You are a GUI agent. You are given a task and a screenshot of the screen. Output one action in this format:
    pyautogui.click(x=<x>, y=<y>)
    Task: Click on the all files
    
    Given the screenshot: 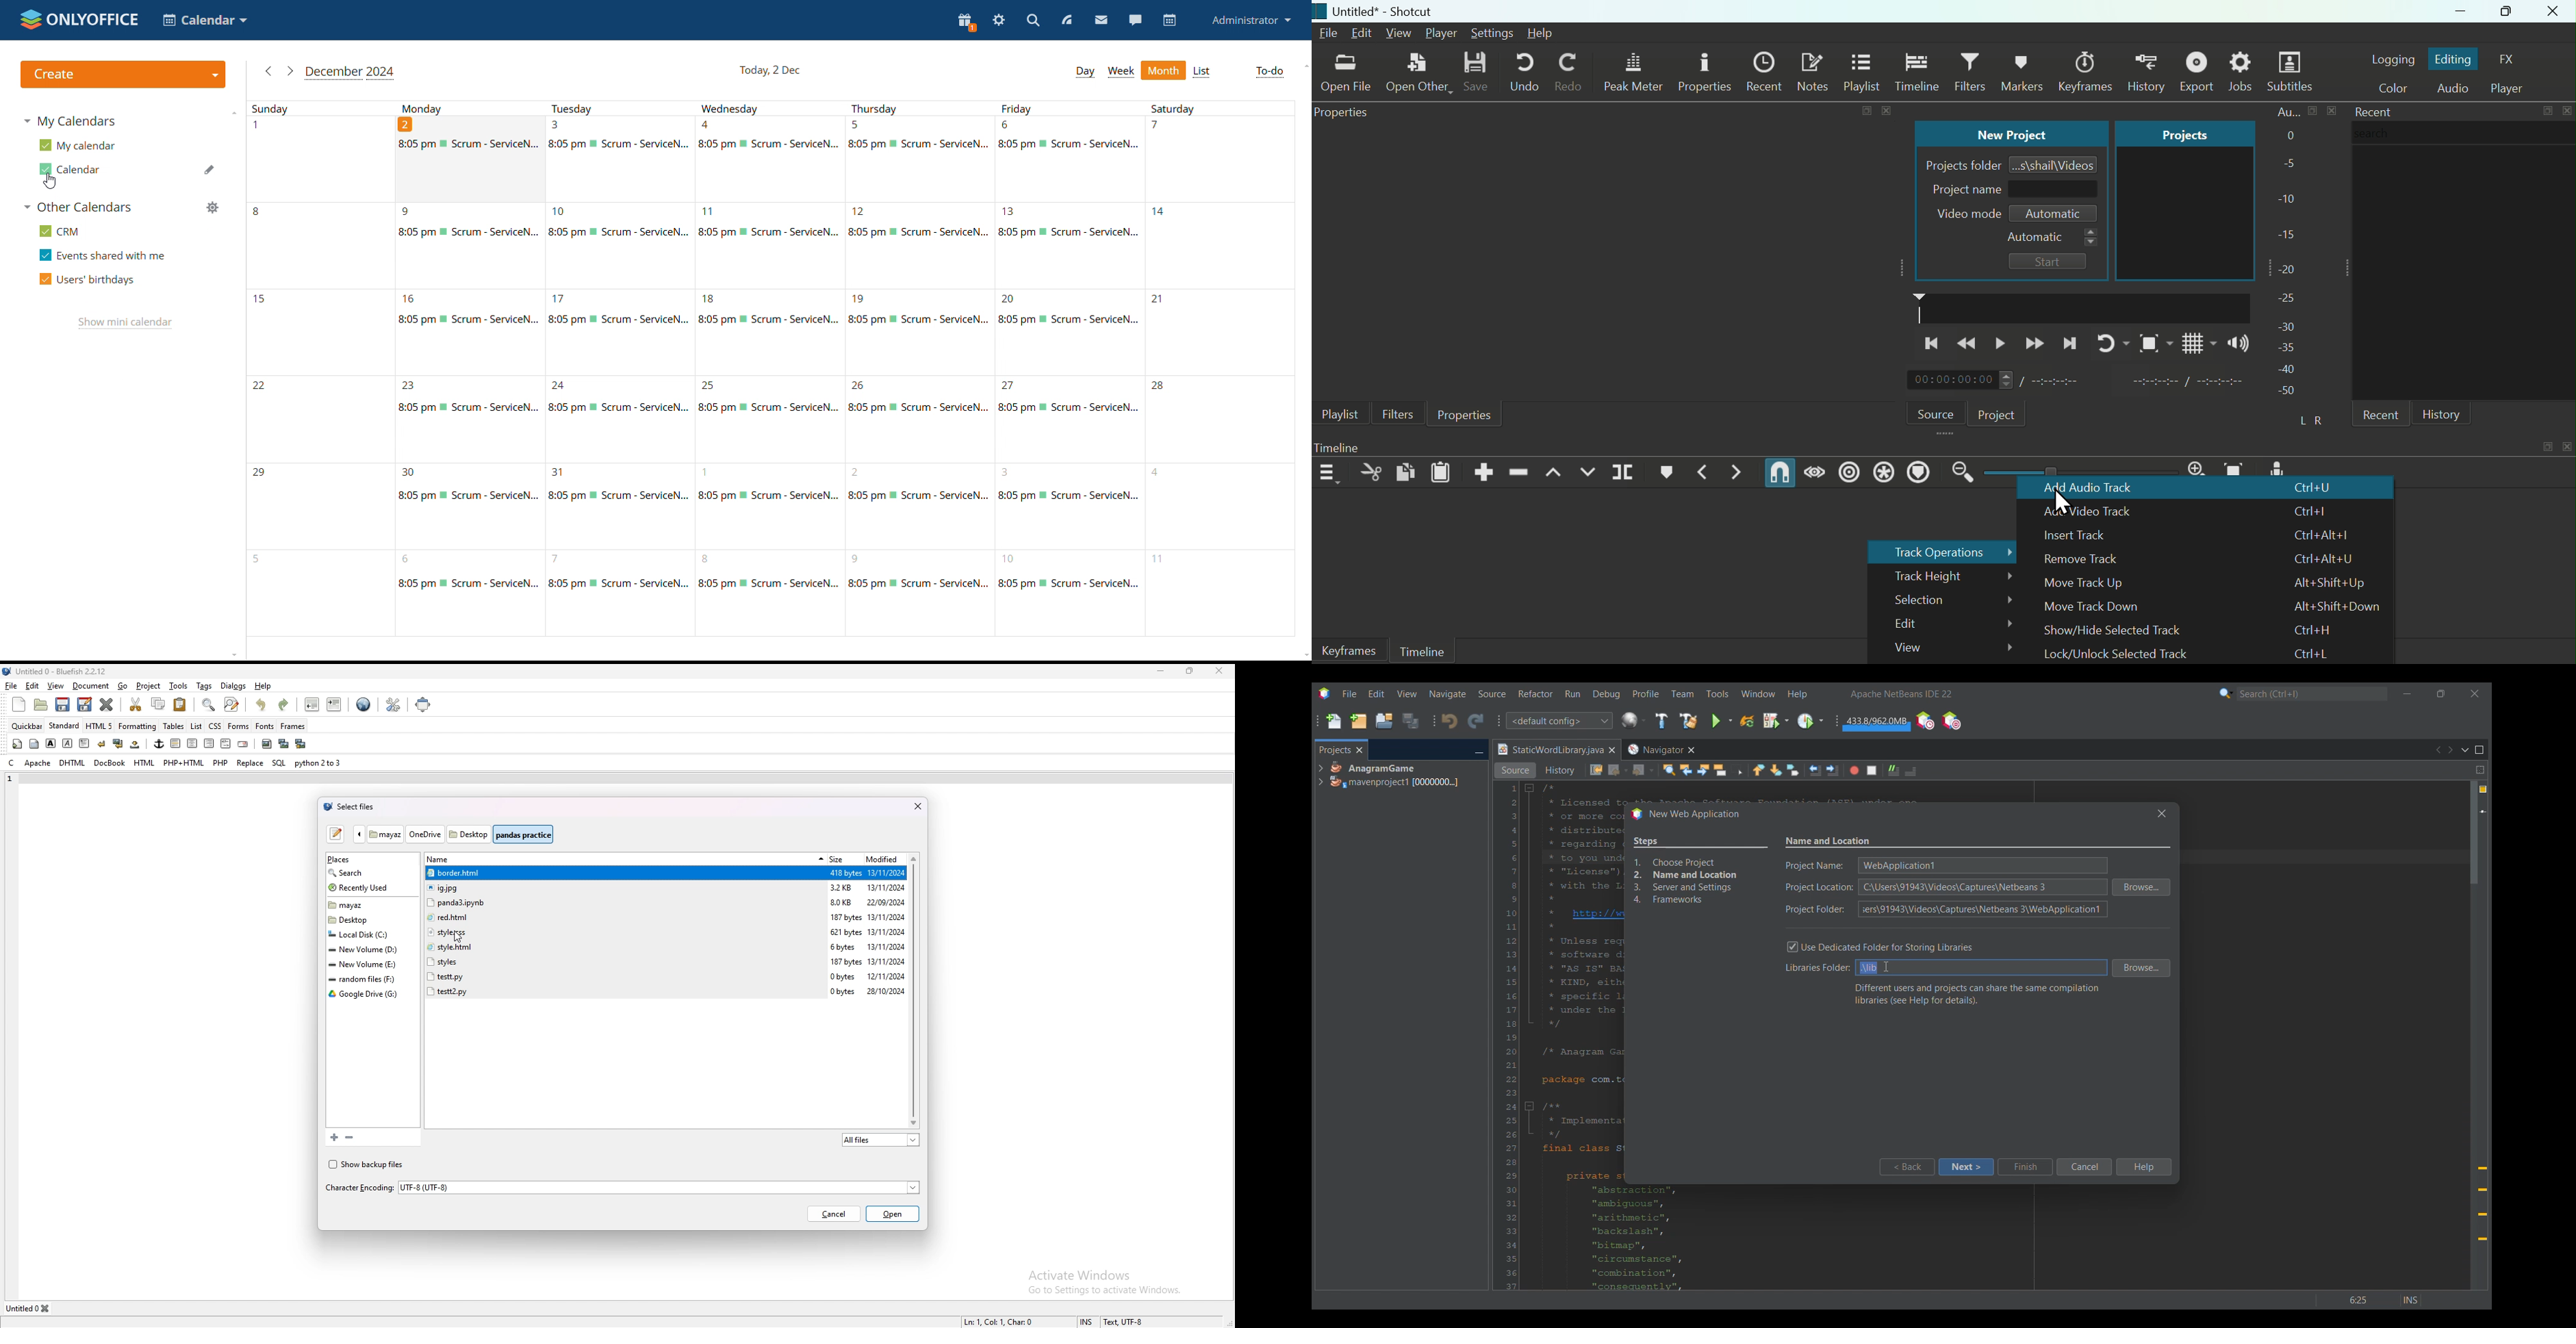 What is the action you would take?
    pyautogui.click(x=882, y=1139)
    